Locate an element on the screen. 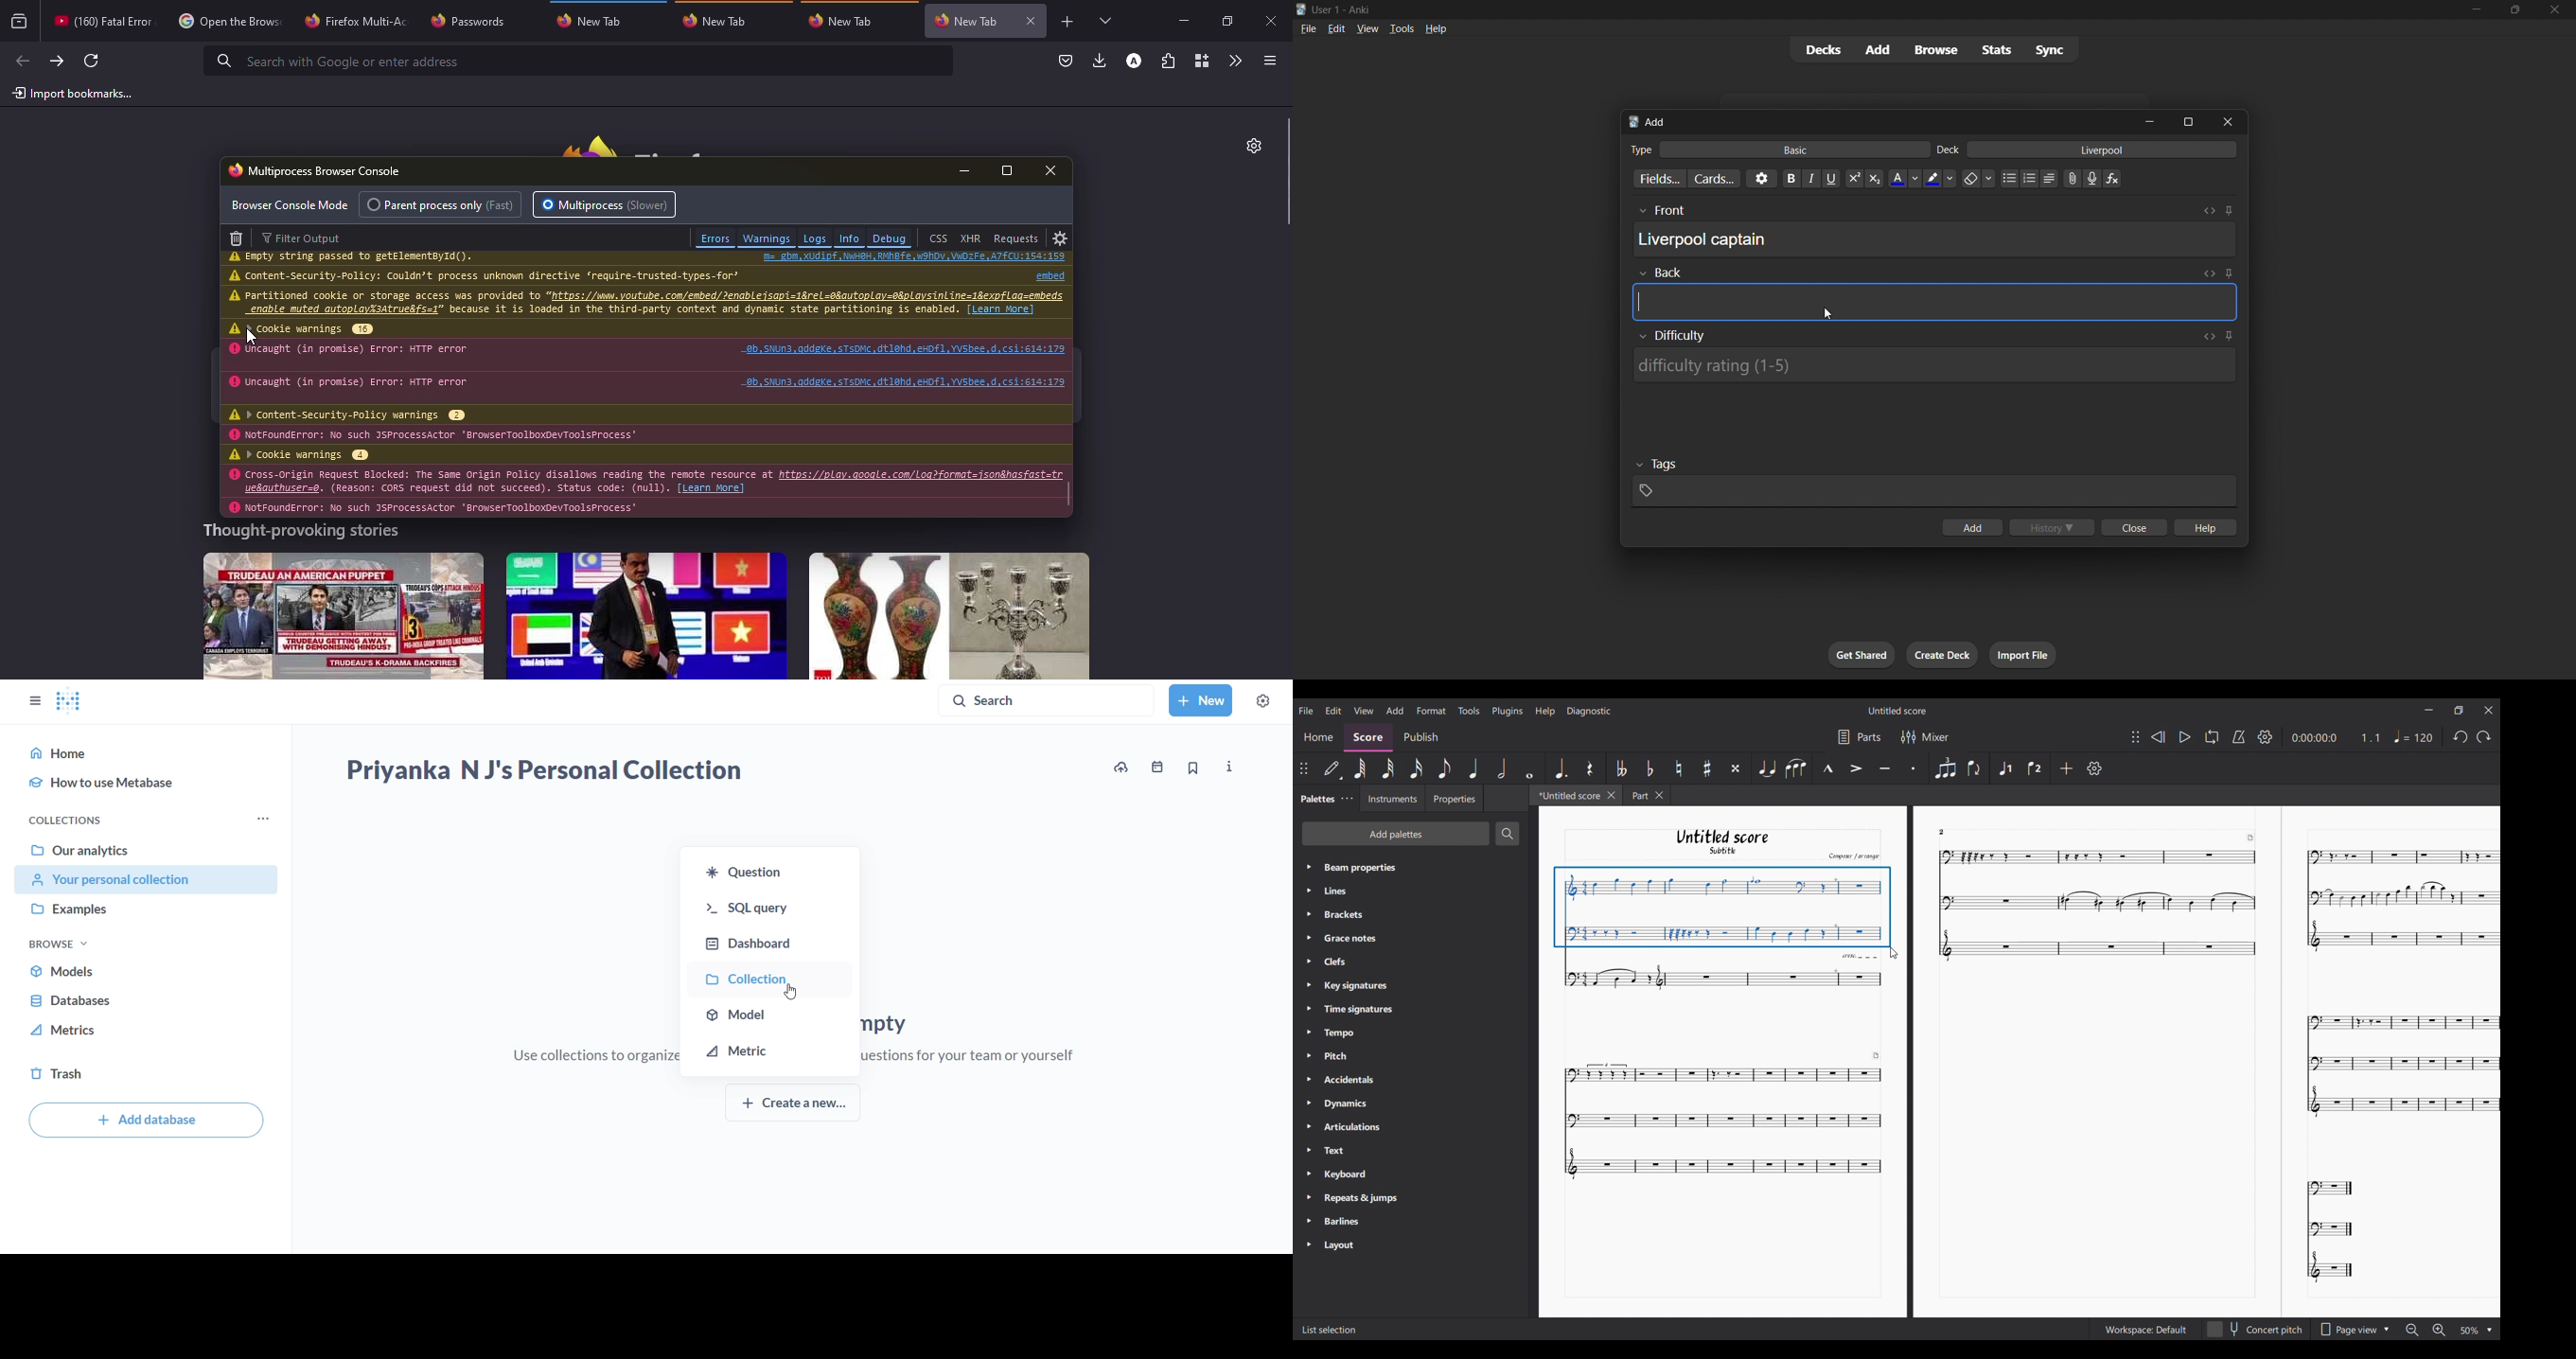 The width and height of the screenshot is (2576, 1372). info is located at coordinates (450, 480).